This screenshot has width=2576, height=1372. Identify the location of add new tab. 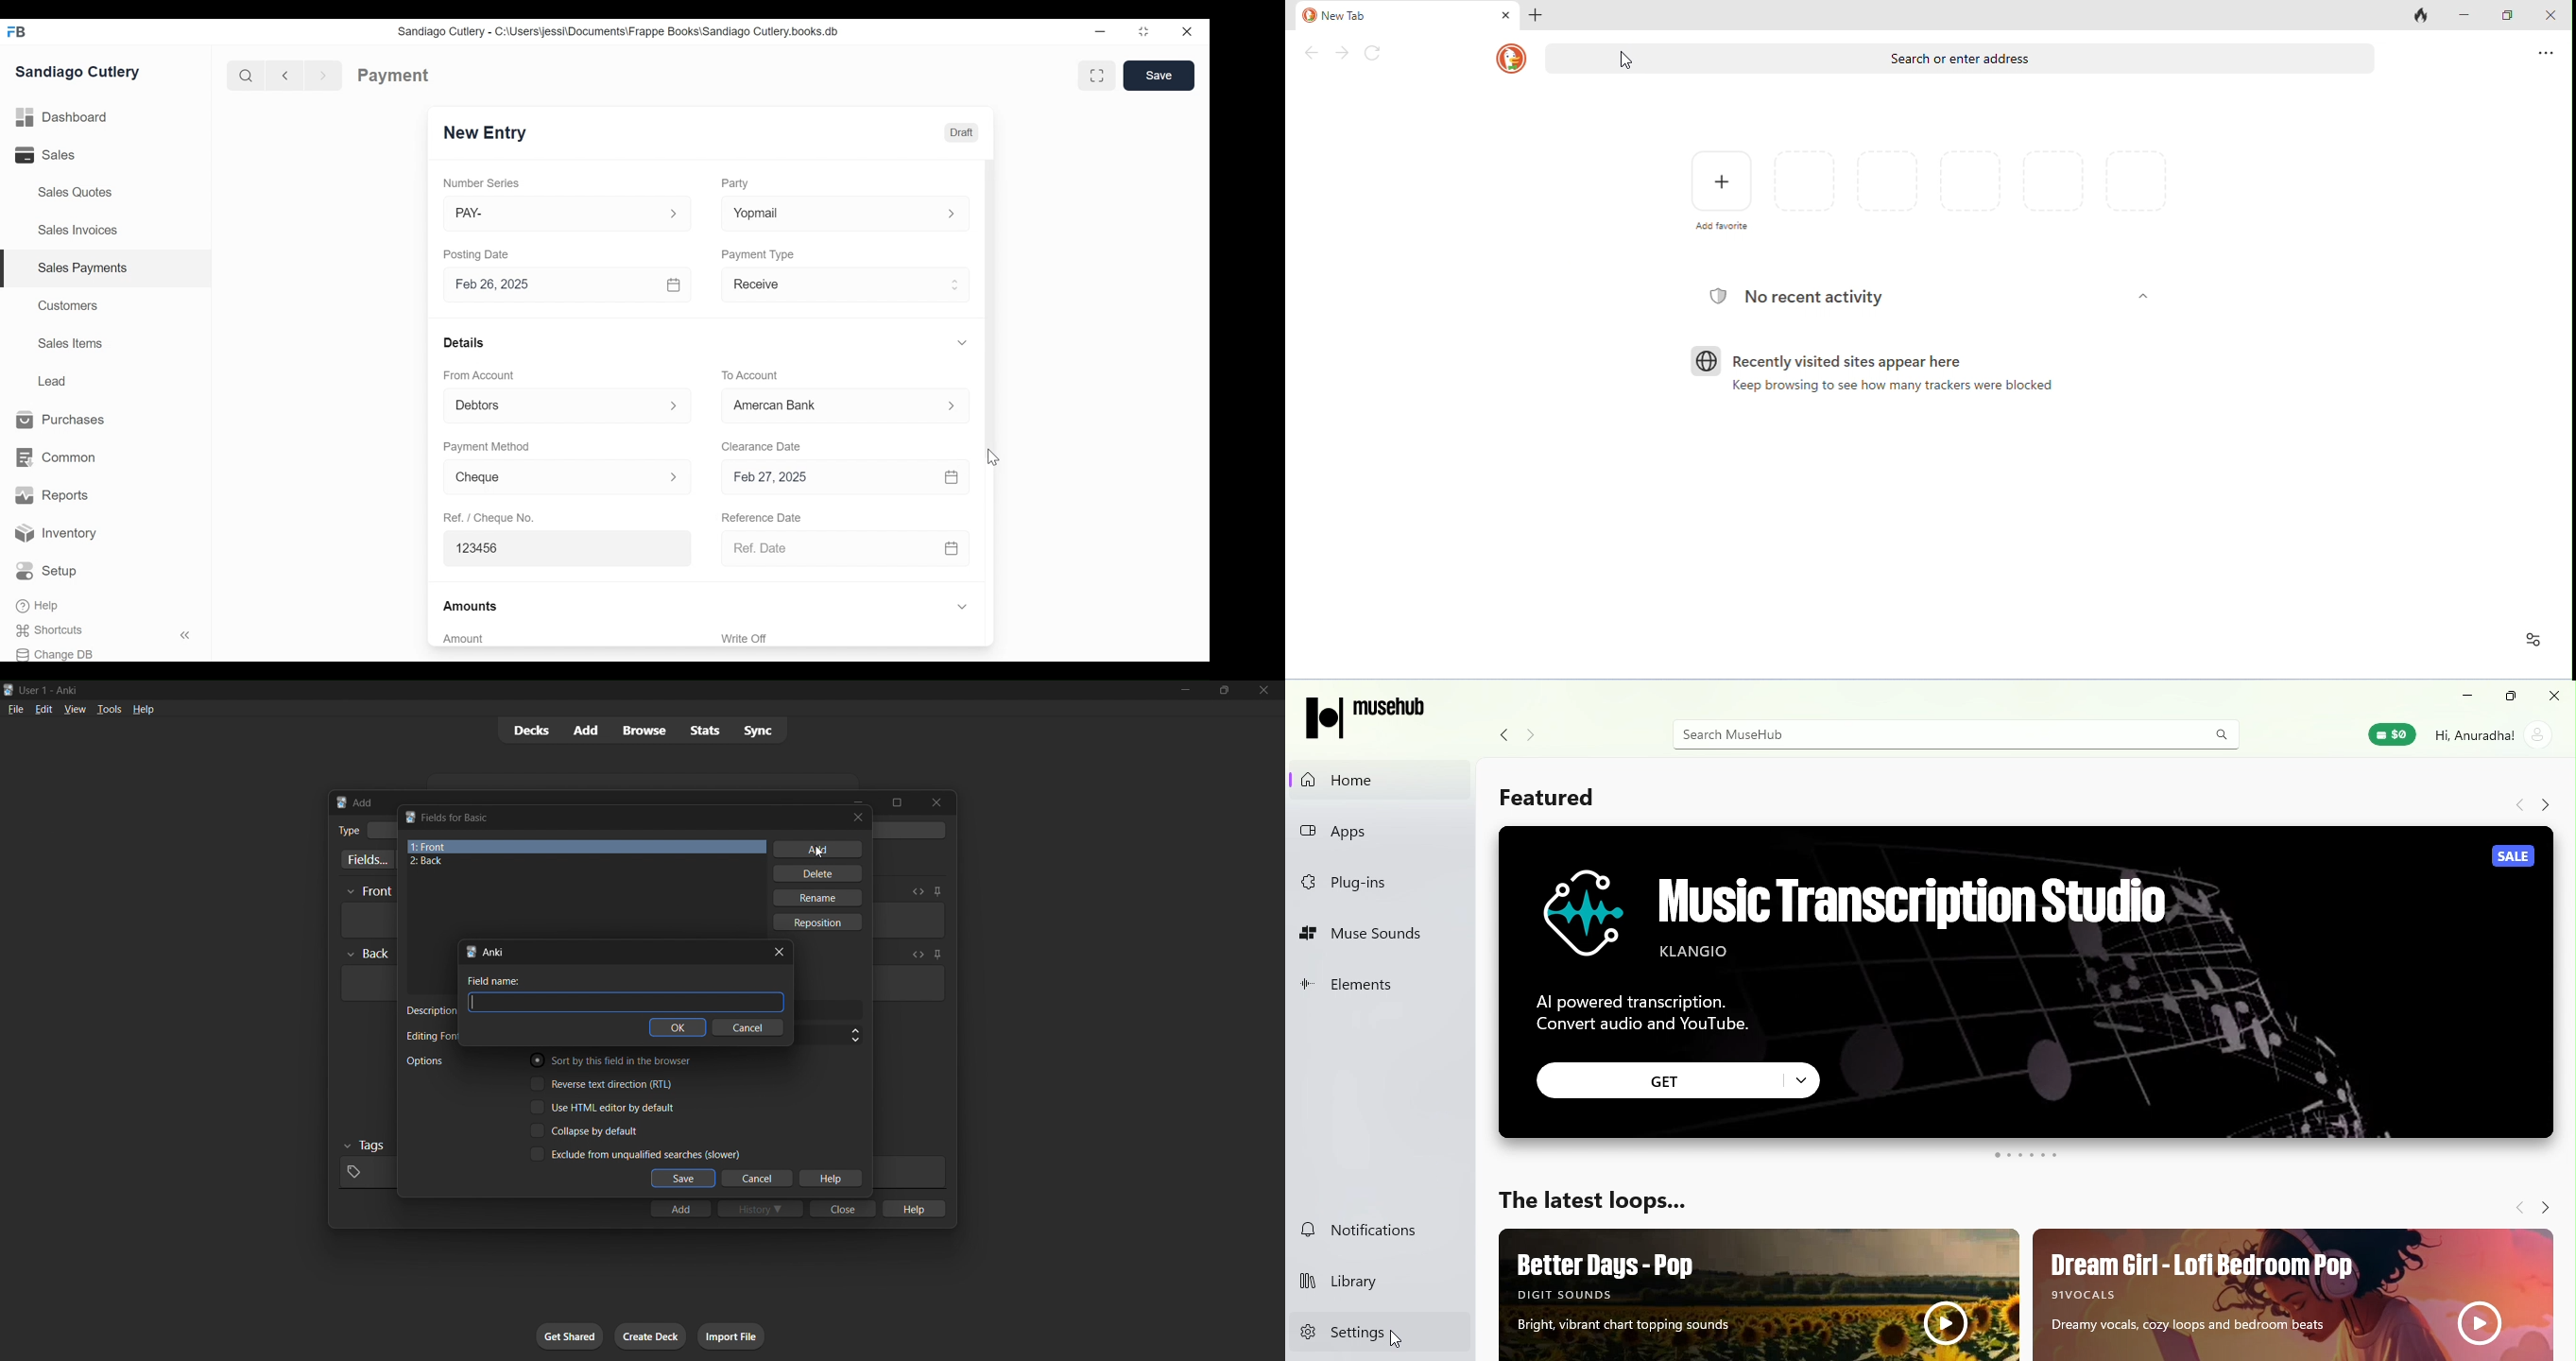
(1538, 17).